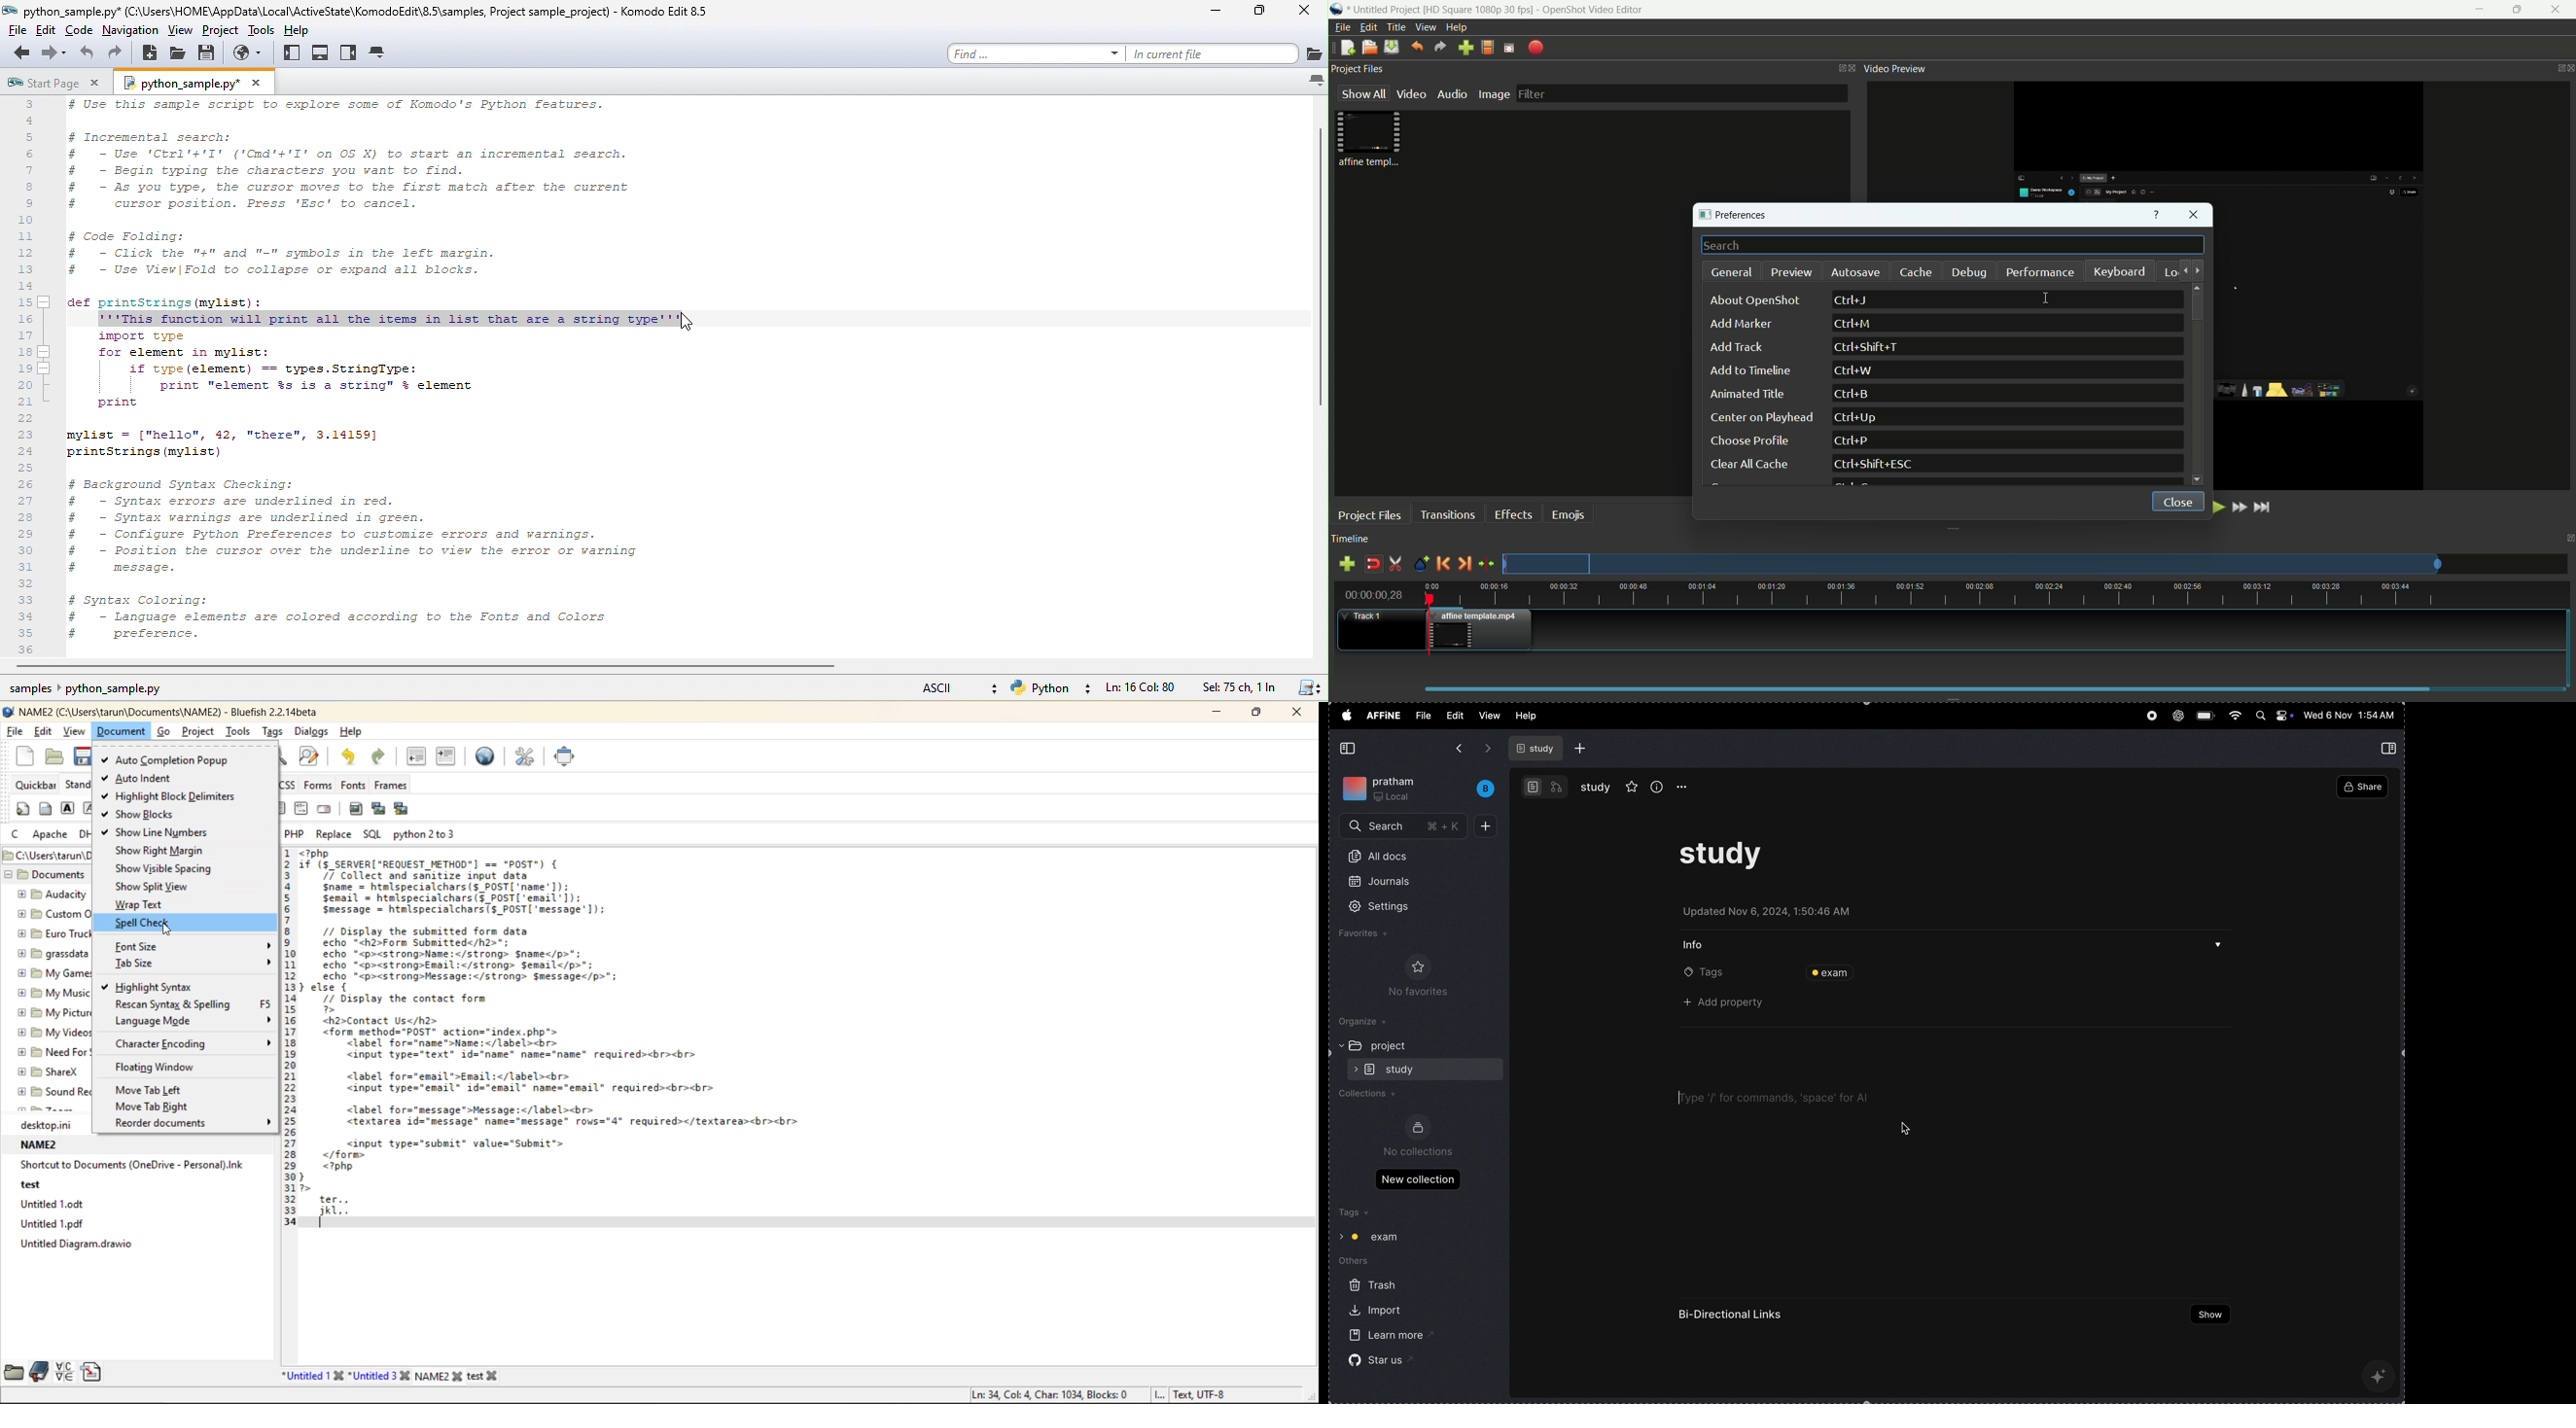  Describe the element at coordinates (1394, 1046) in the screenshot. I see `project` at that location.